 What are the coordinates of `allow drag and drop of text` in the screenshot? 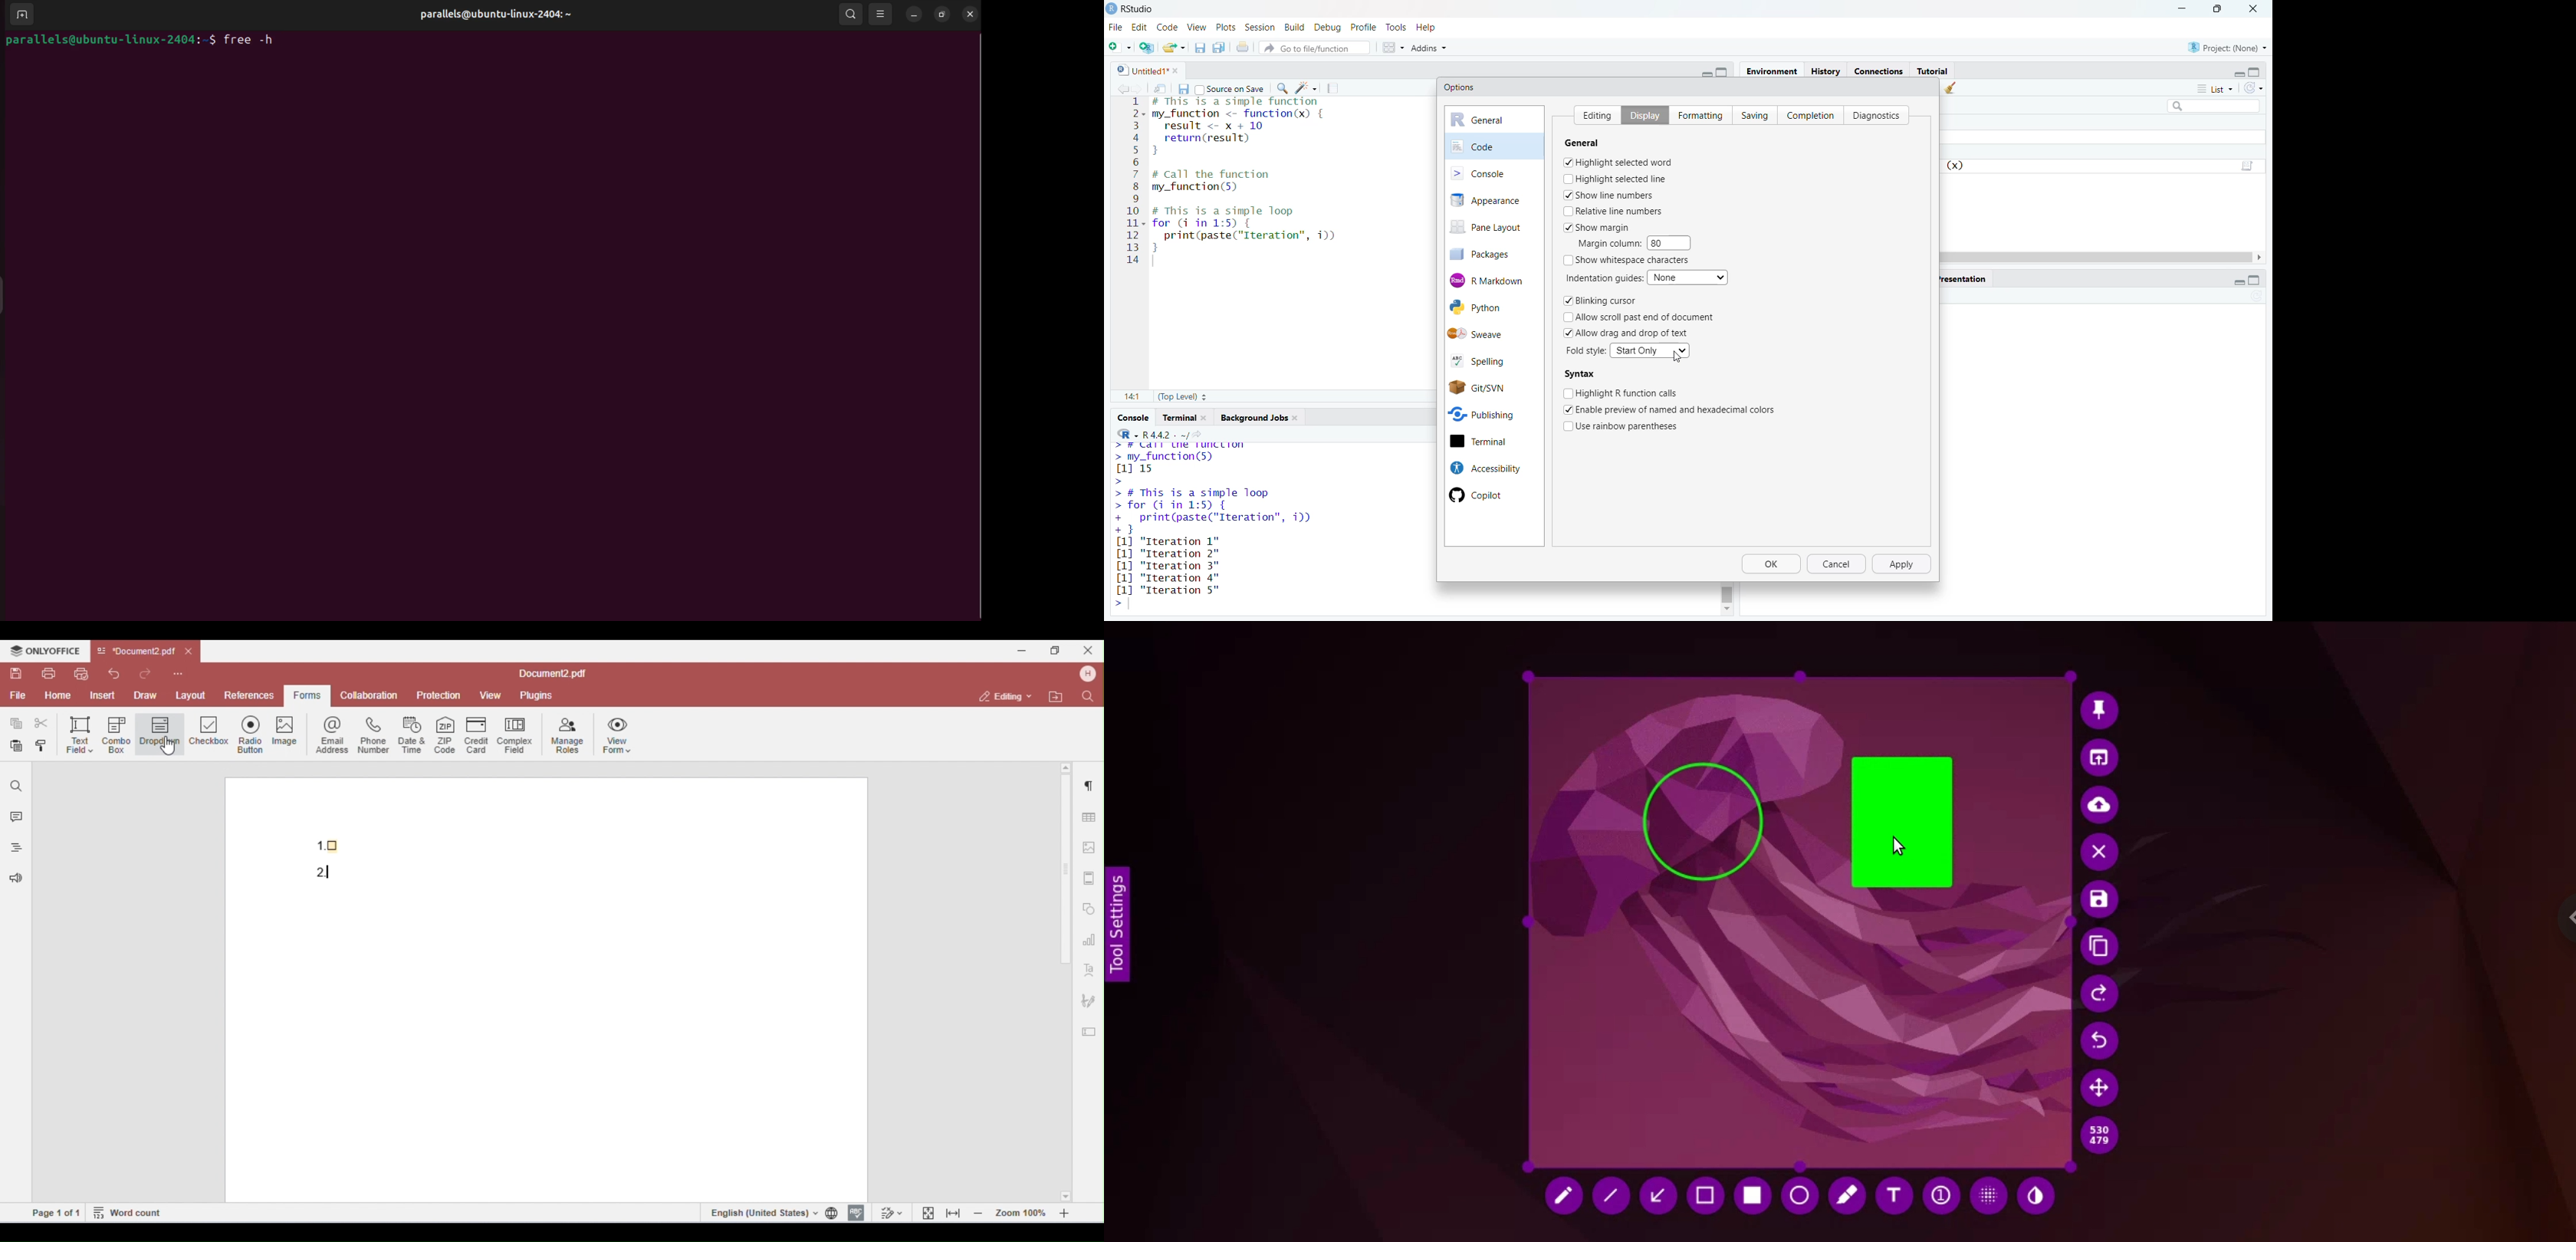 It's located at (1628, 332).